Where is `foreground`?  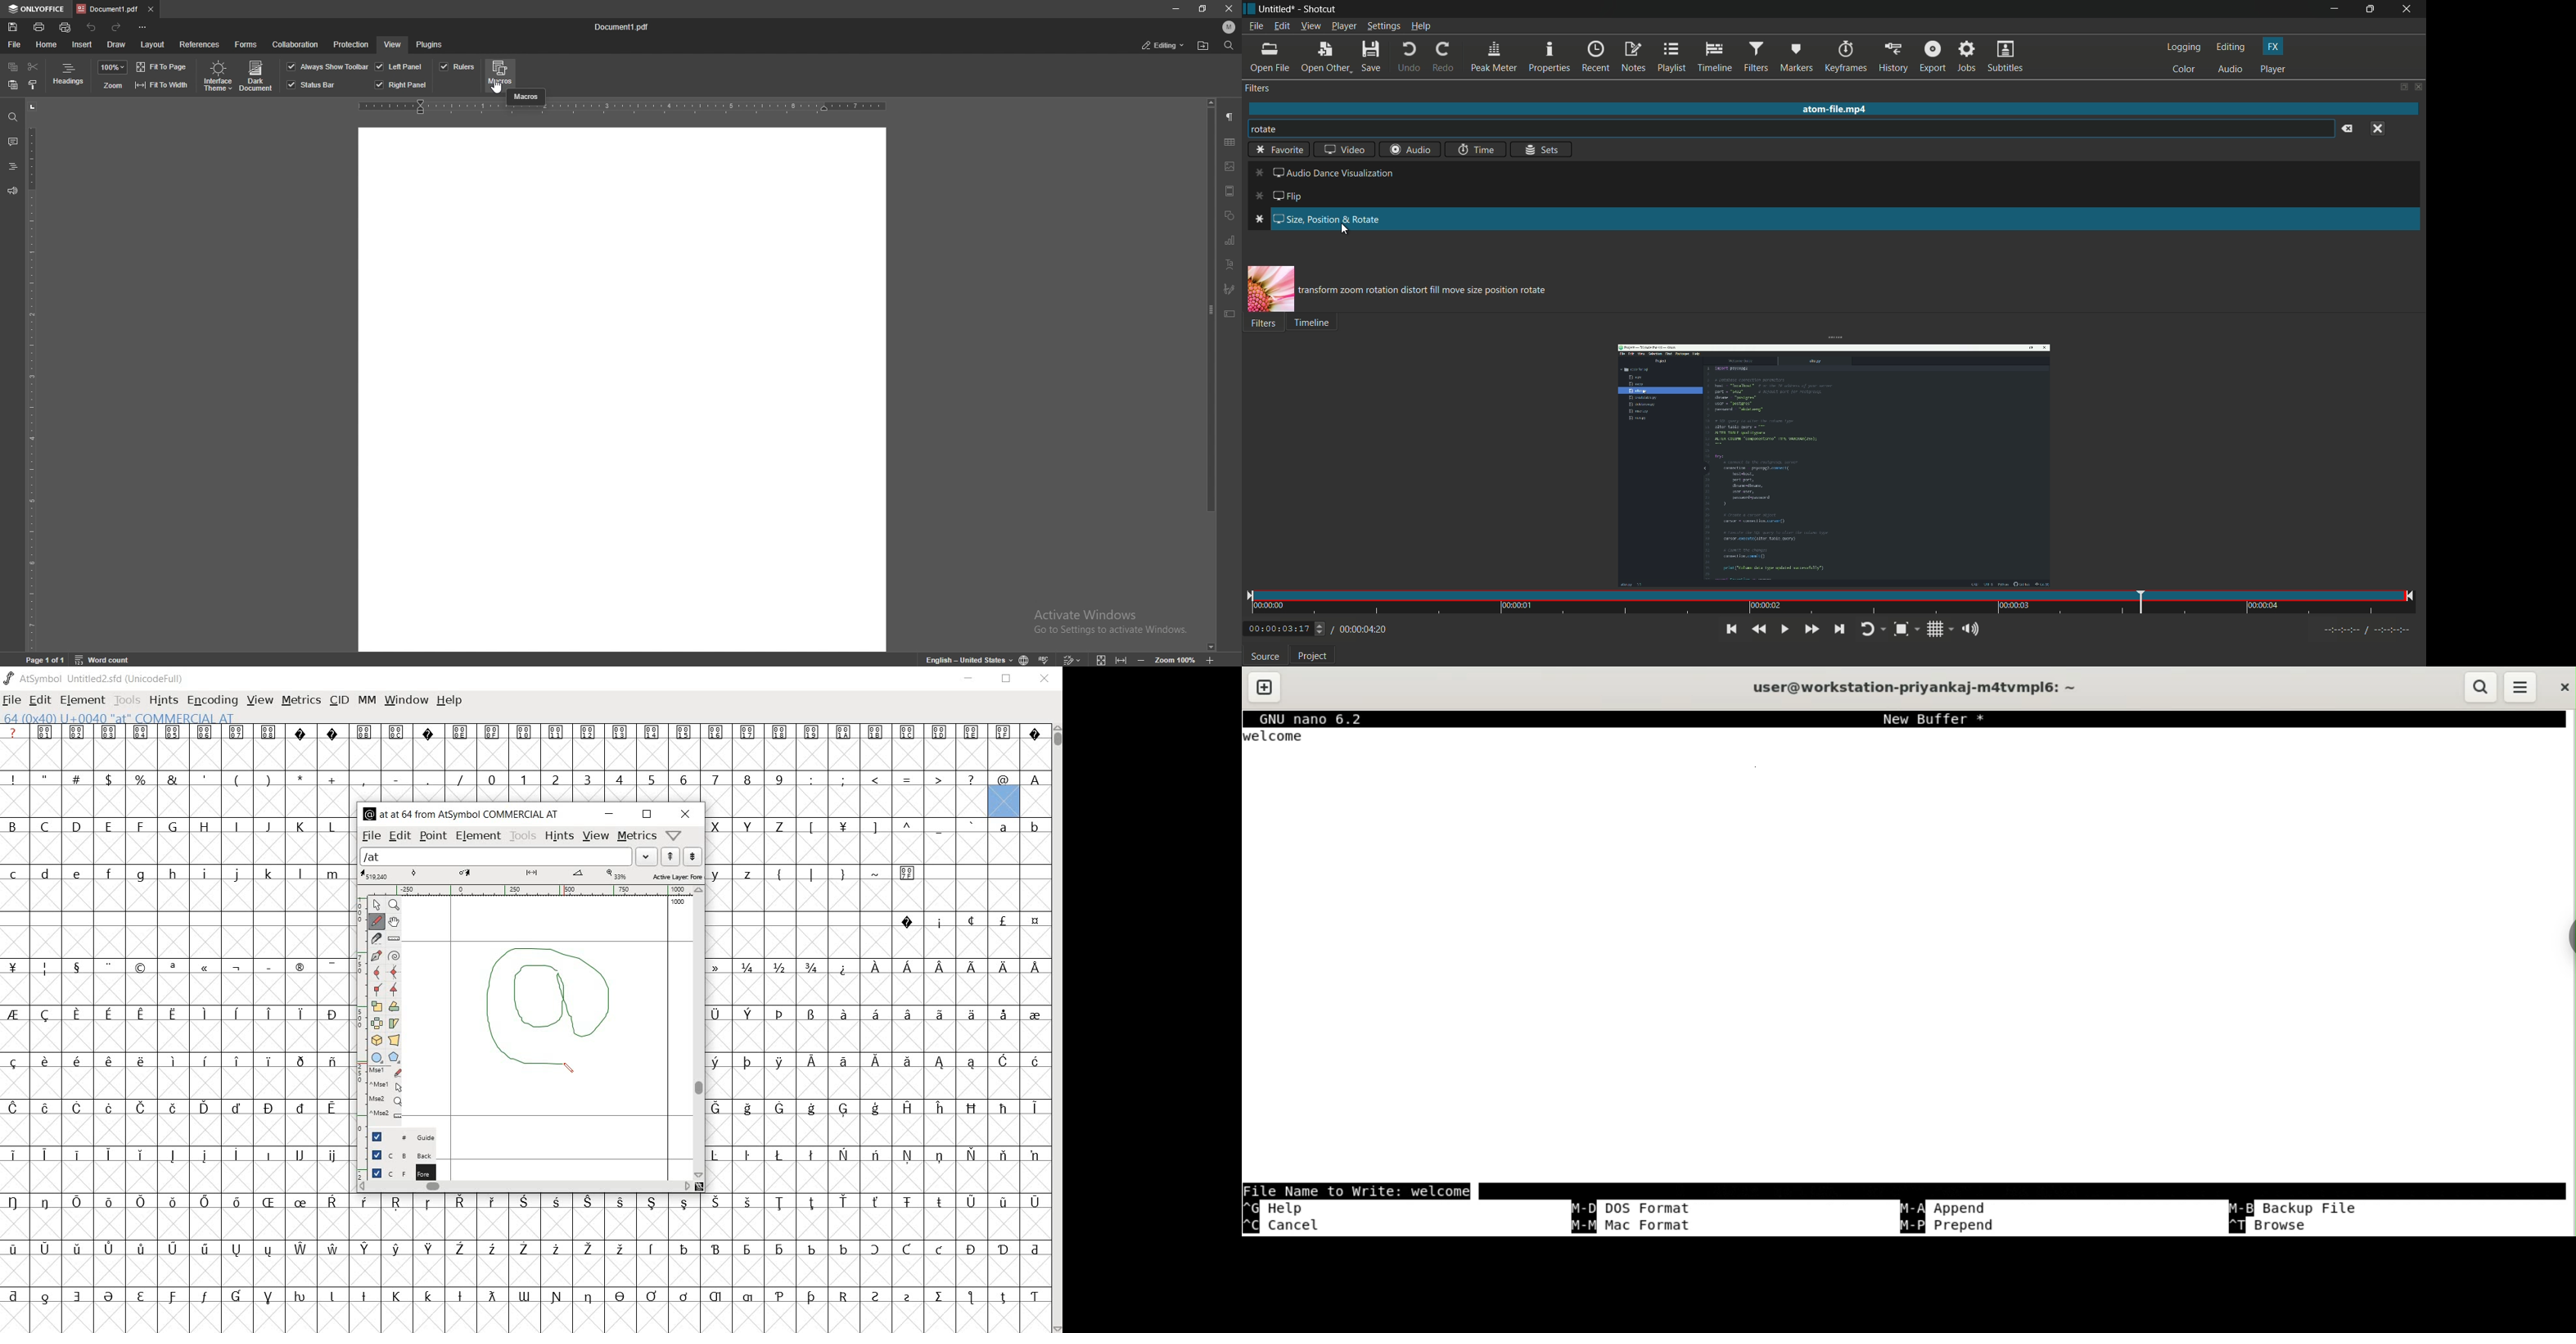 foreground is located at coordinates (414, 1170).